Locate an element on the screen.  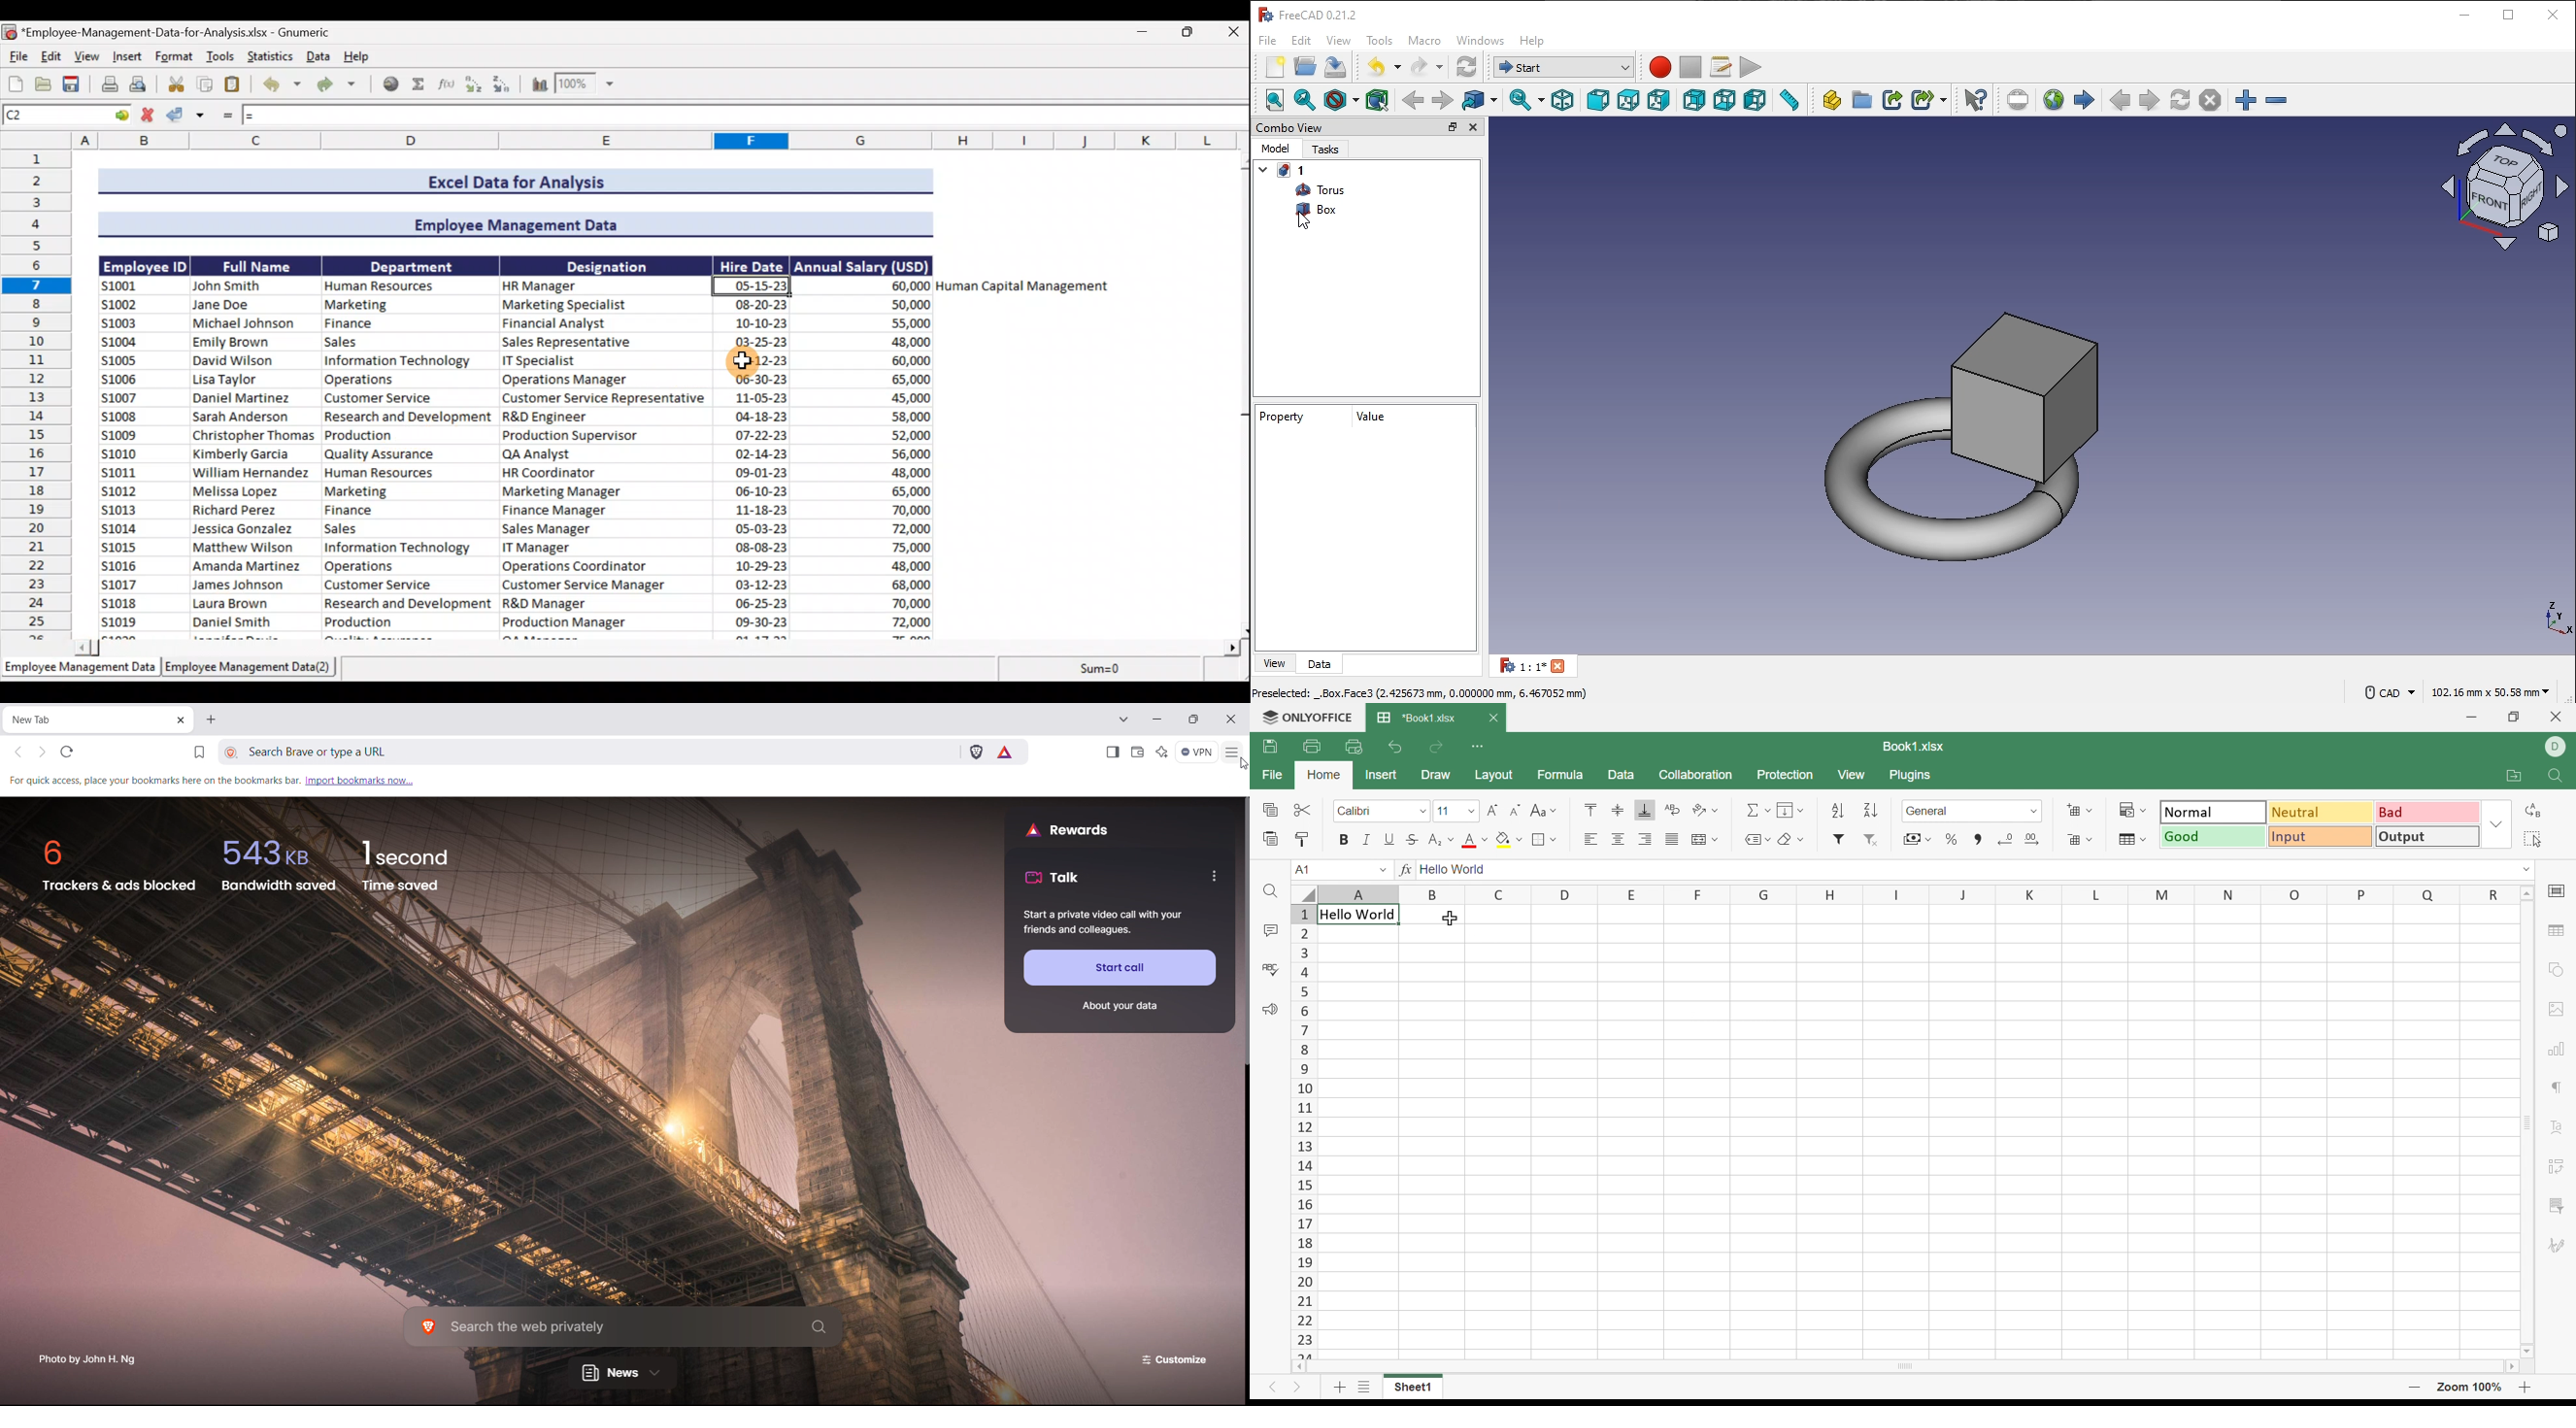
stop loading is located at coordinates (2211, 100).